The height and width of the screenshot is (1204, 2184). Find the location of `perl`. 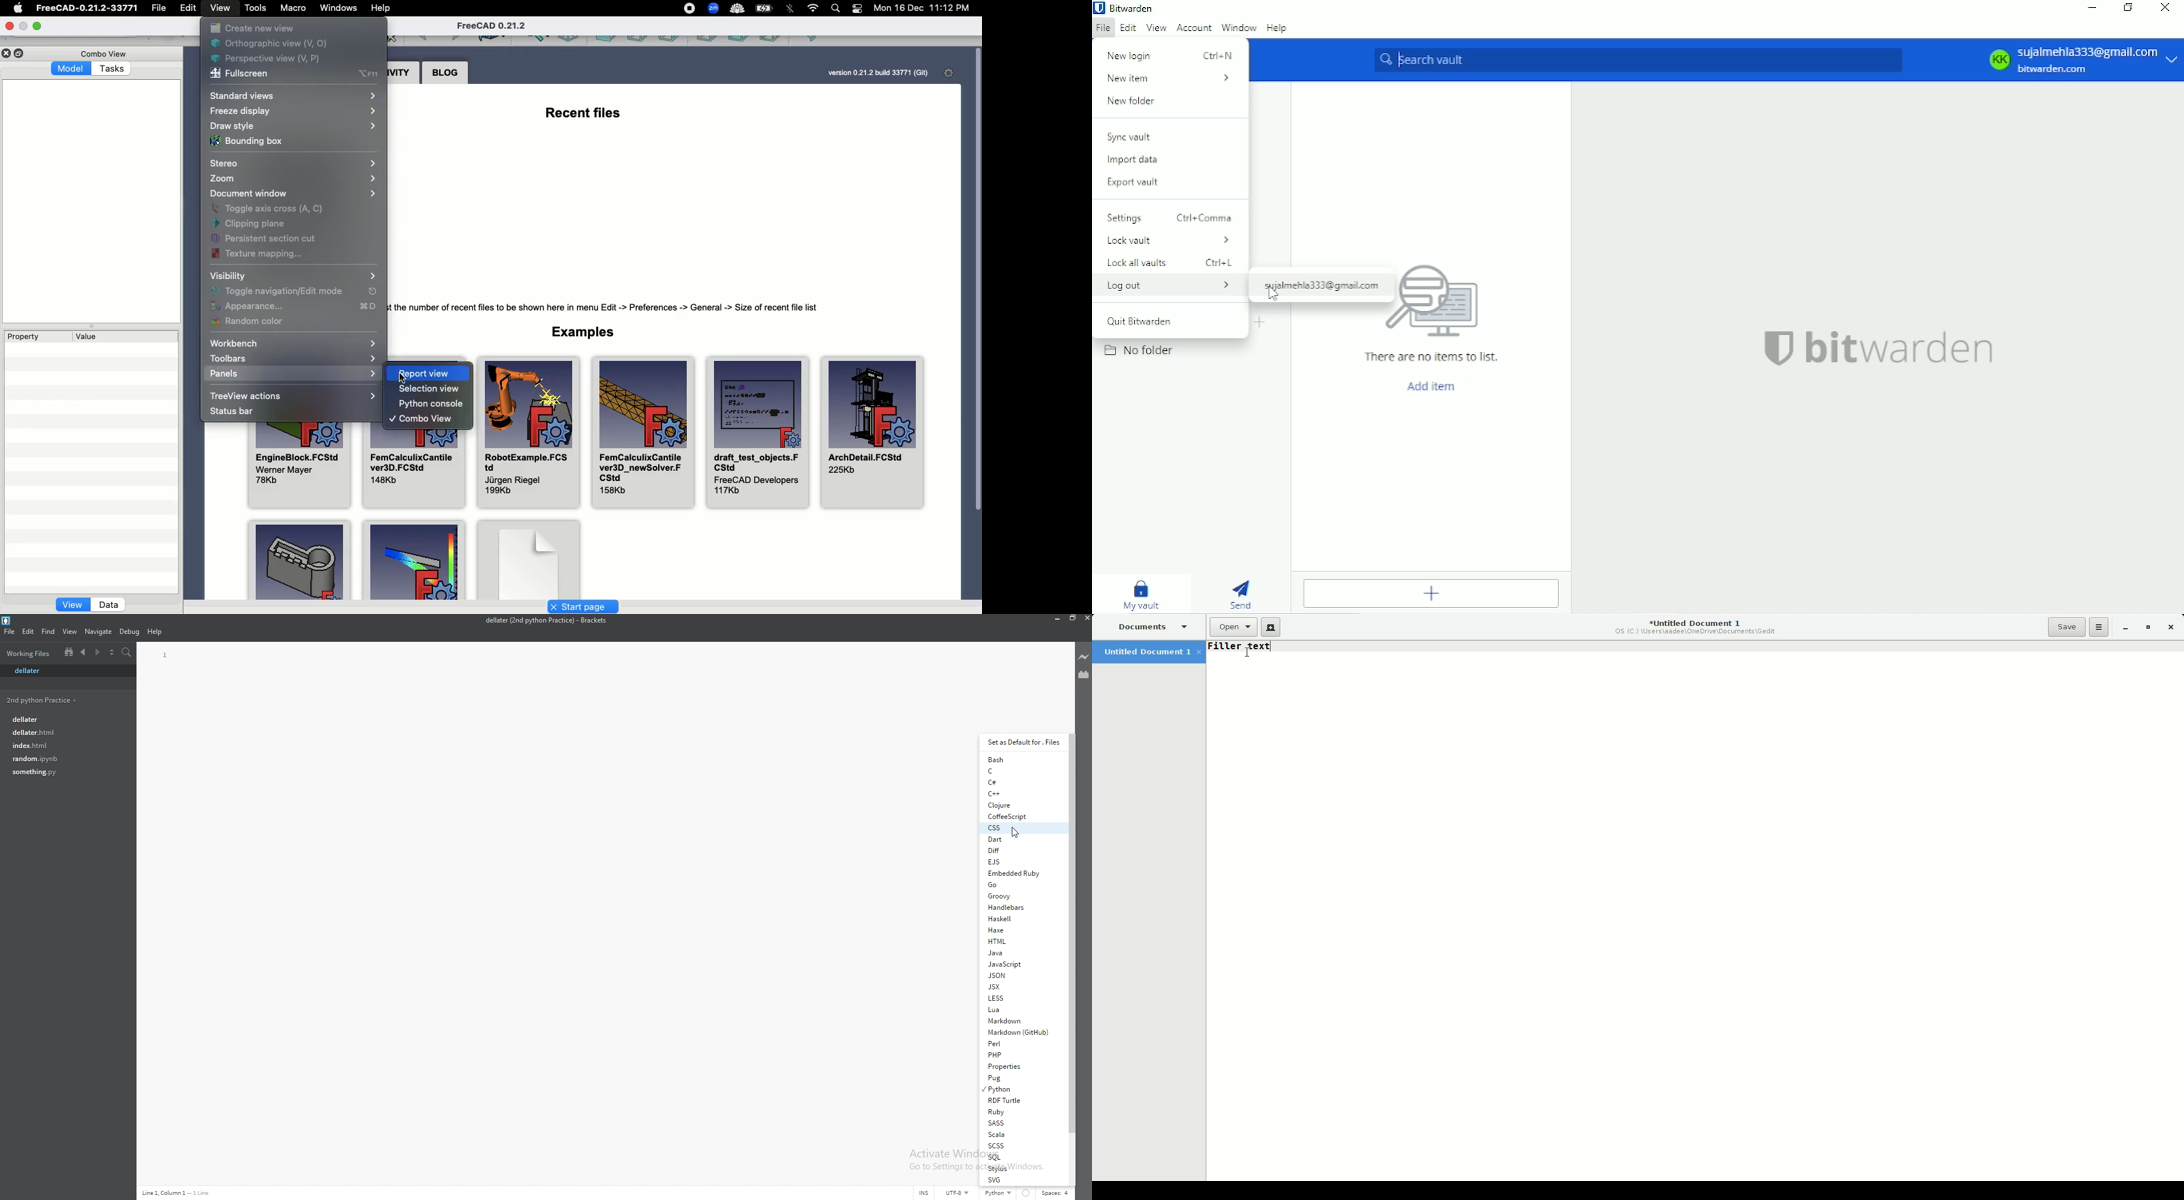

perl is located at coordinates (1018, 1043).